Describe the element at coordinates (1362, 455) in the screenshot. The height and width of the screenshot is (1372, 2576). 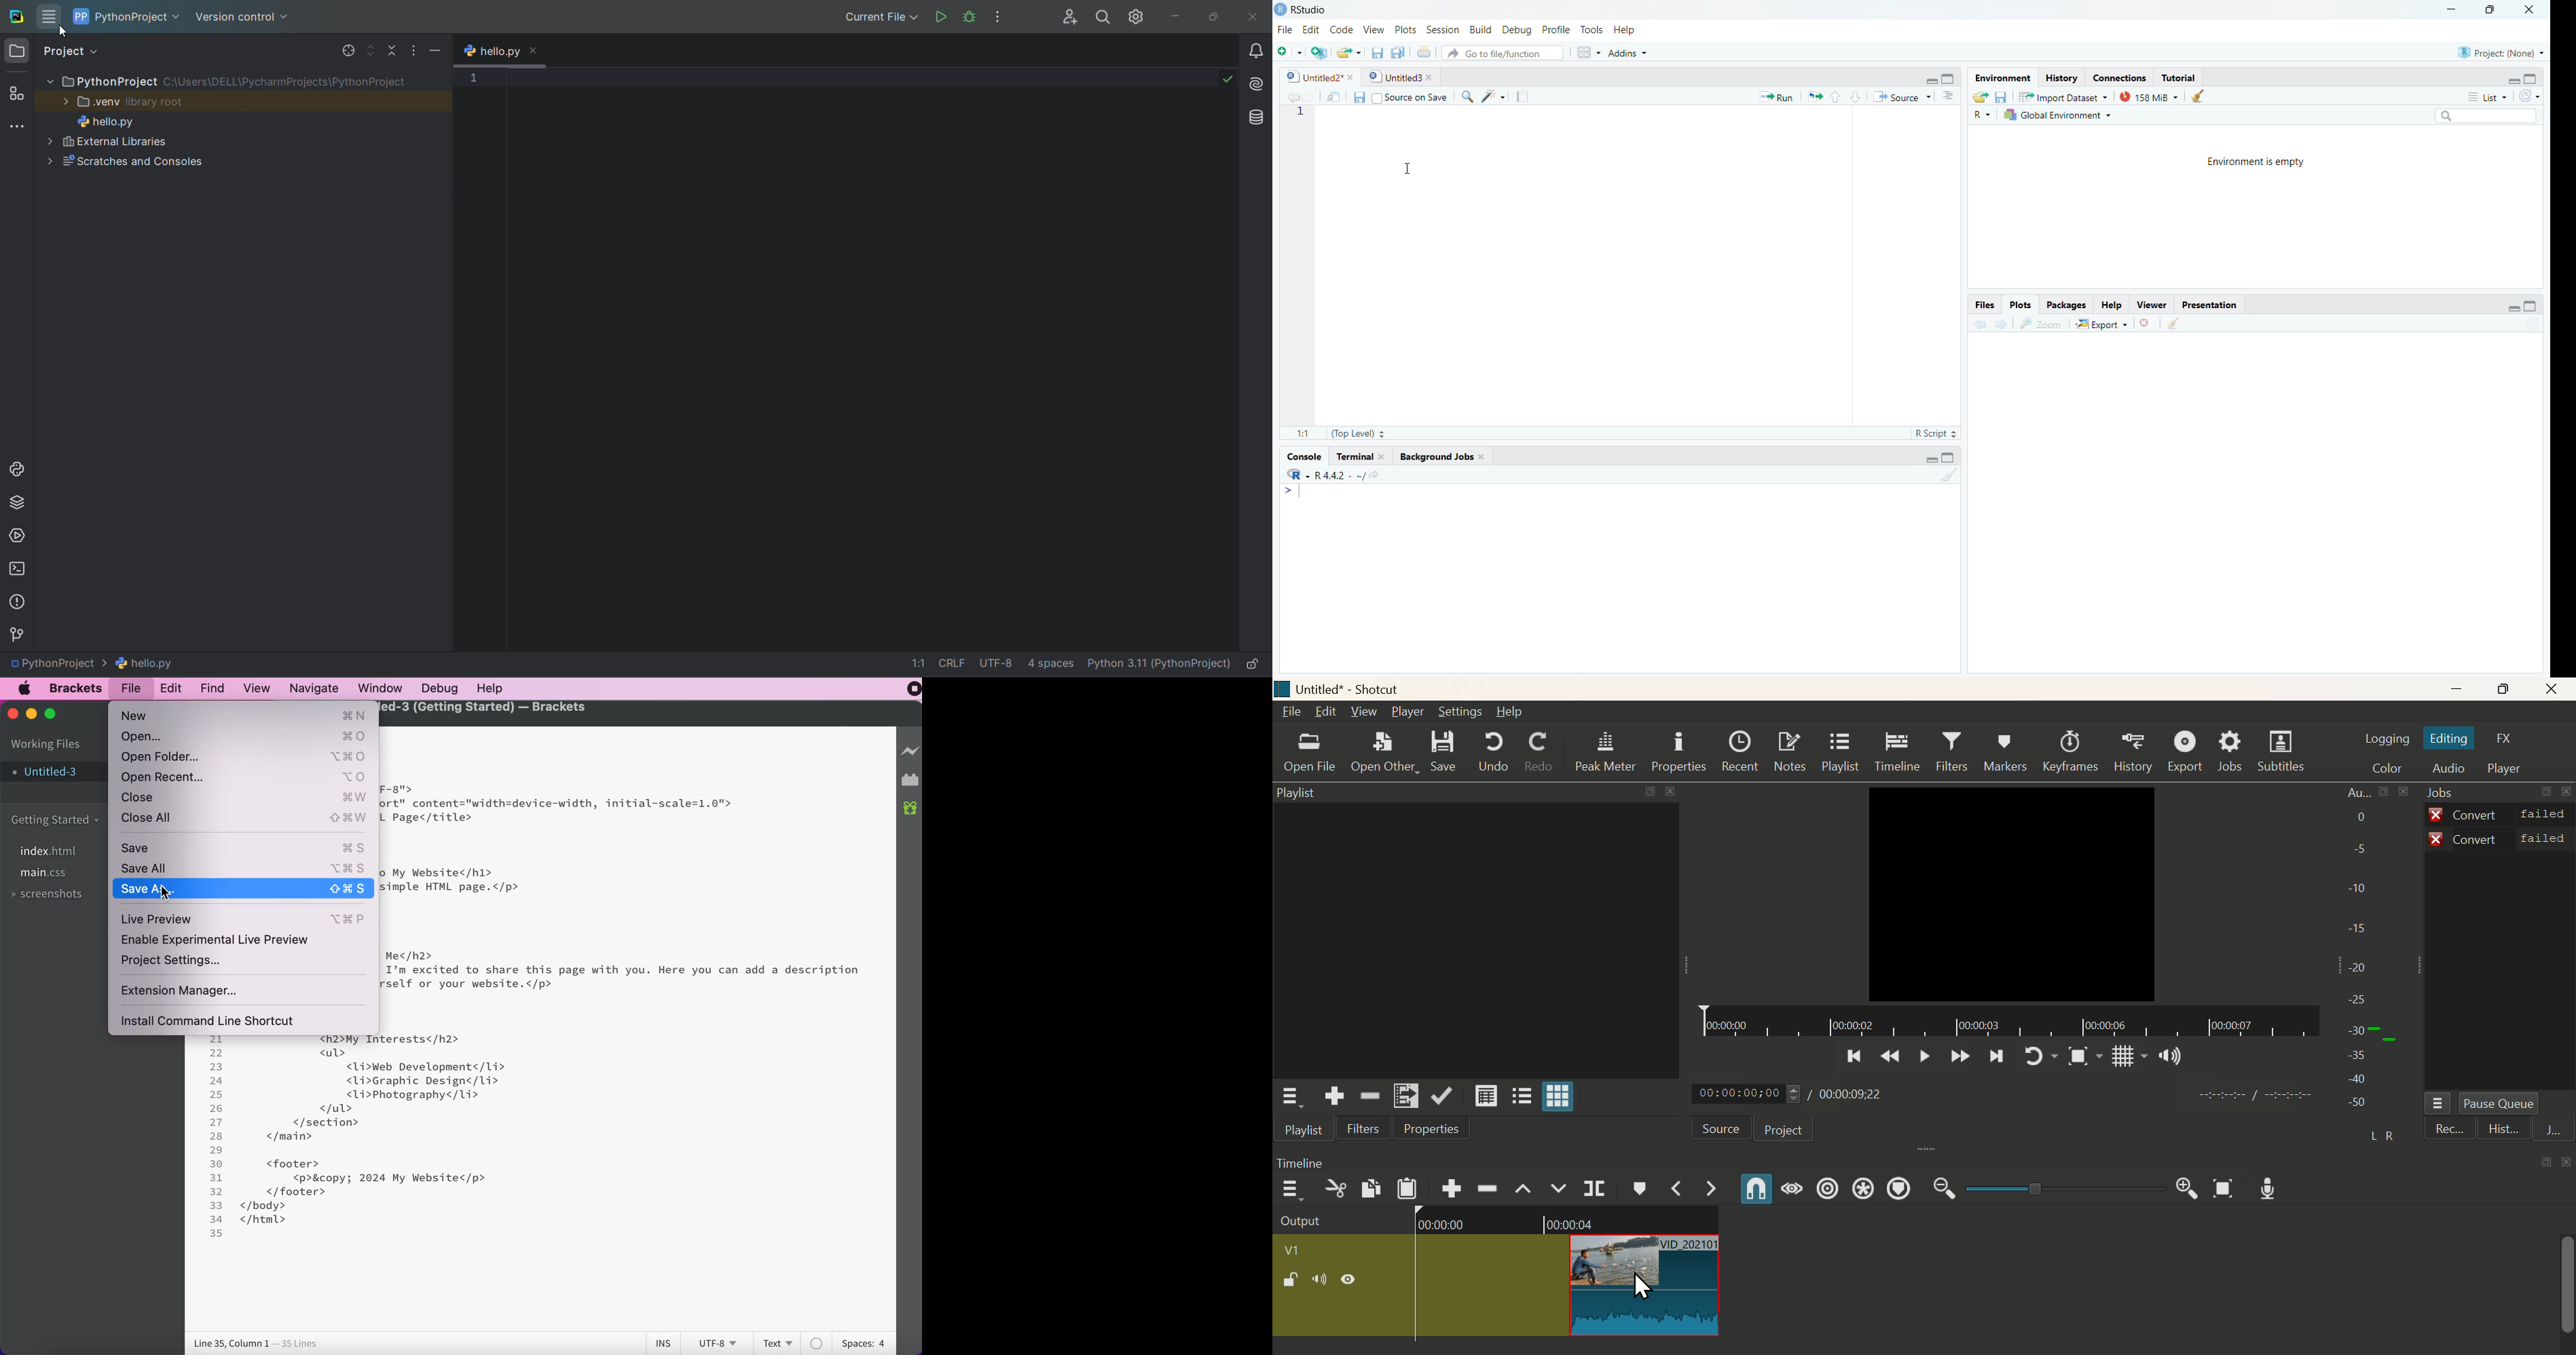
I see `Terminal` at that location.